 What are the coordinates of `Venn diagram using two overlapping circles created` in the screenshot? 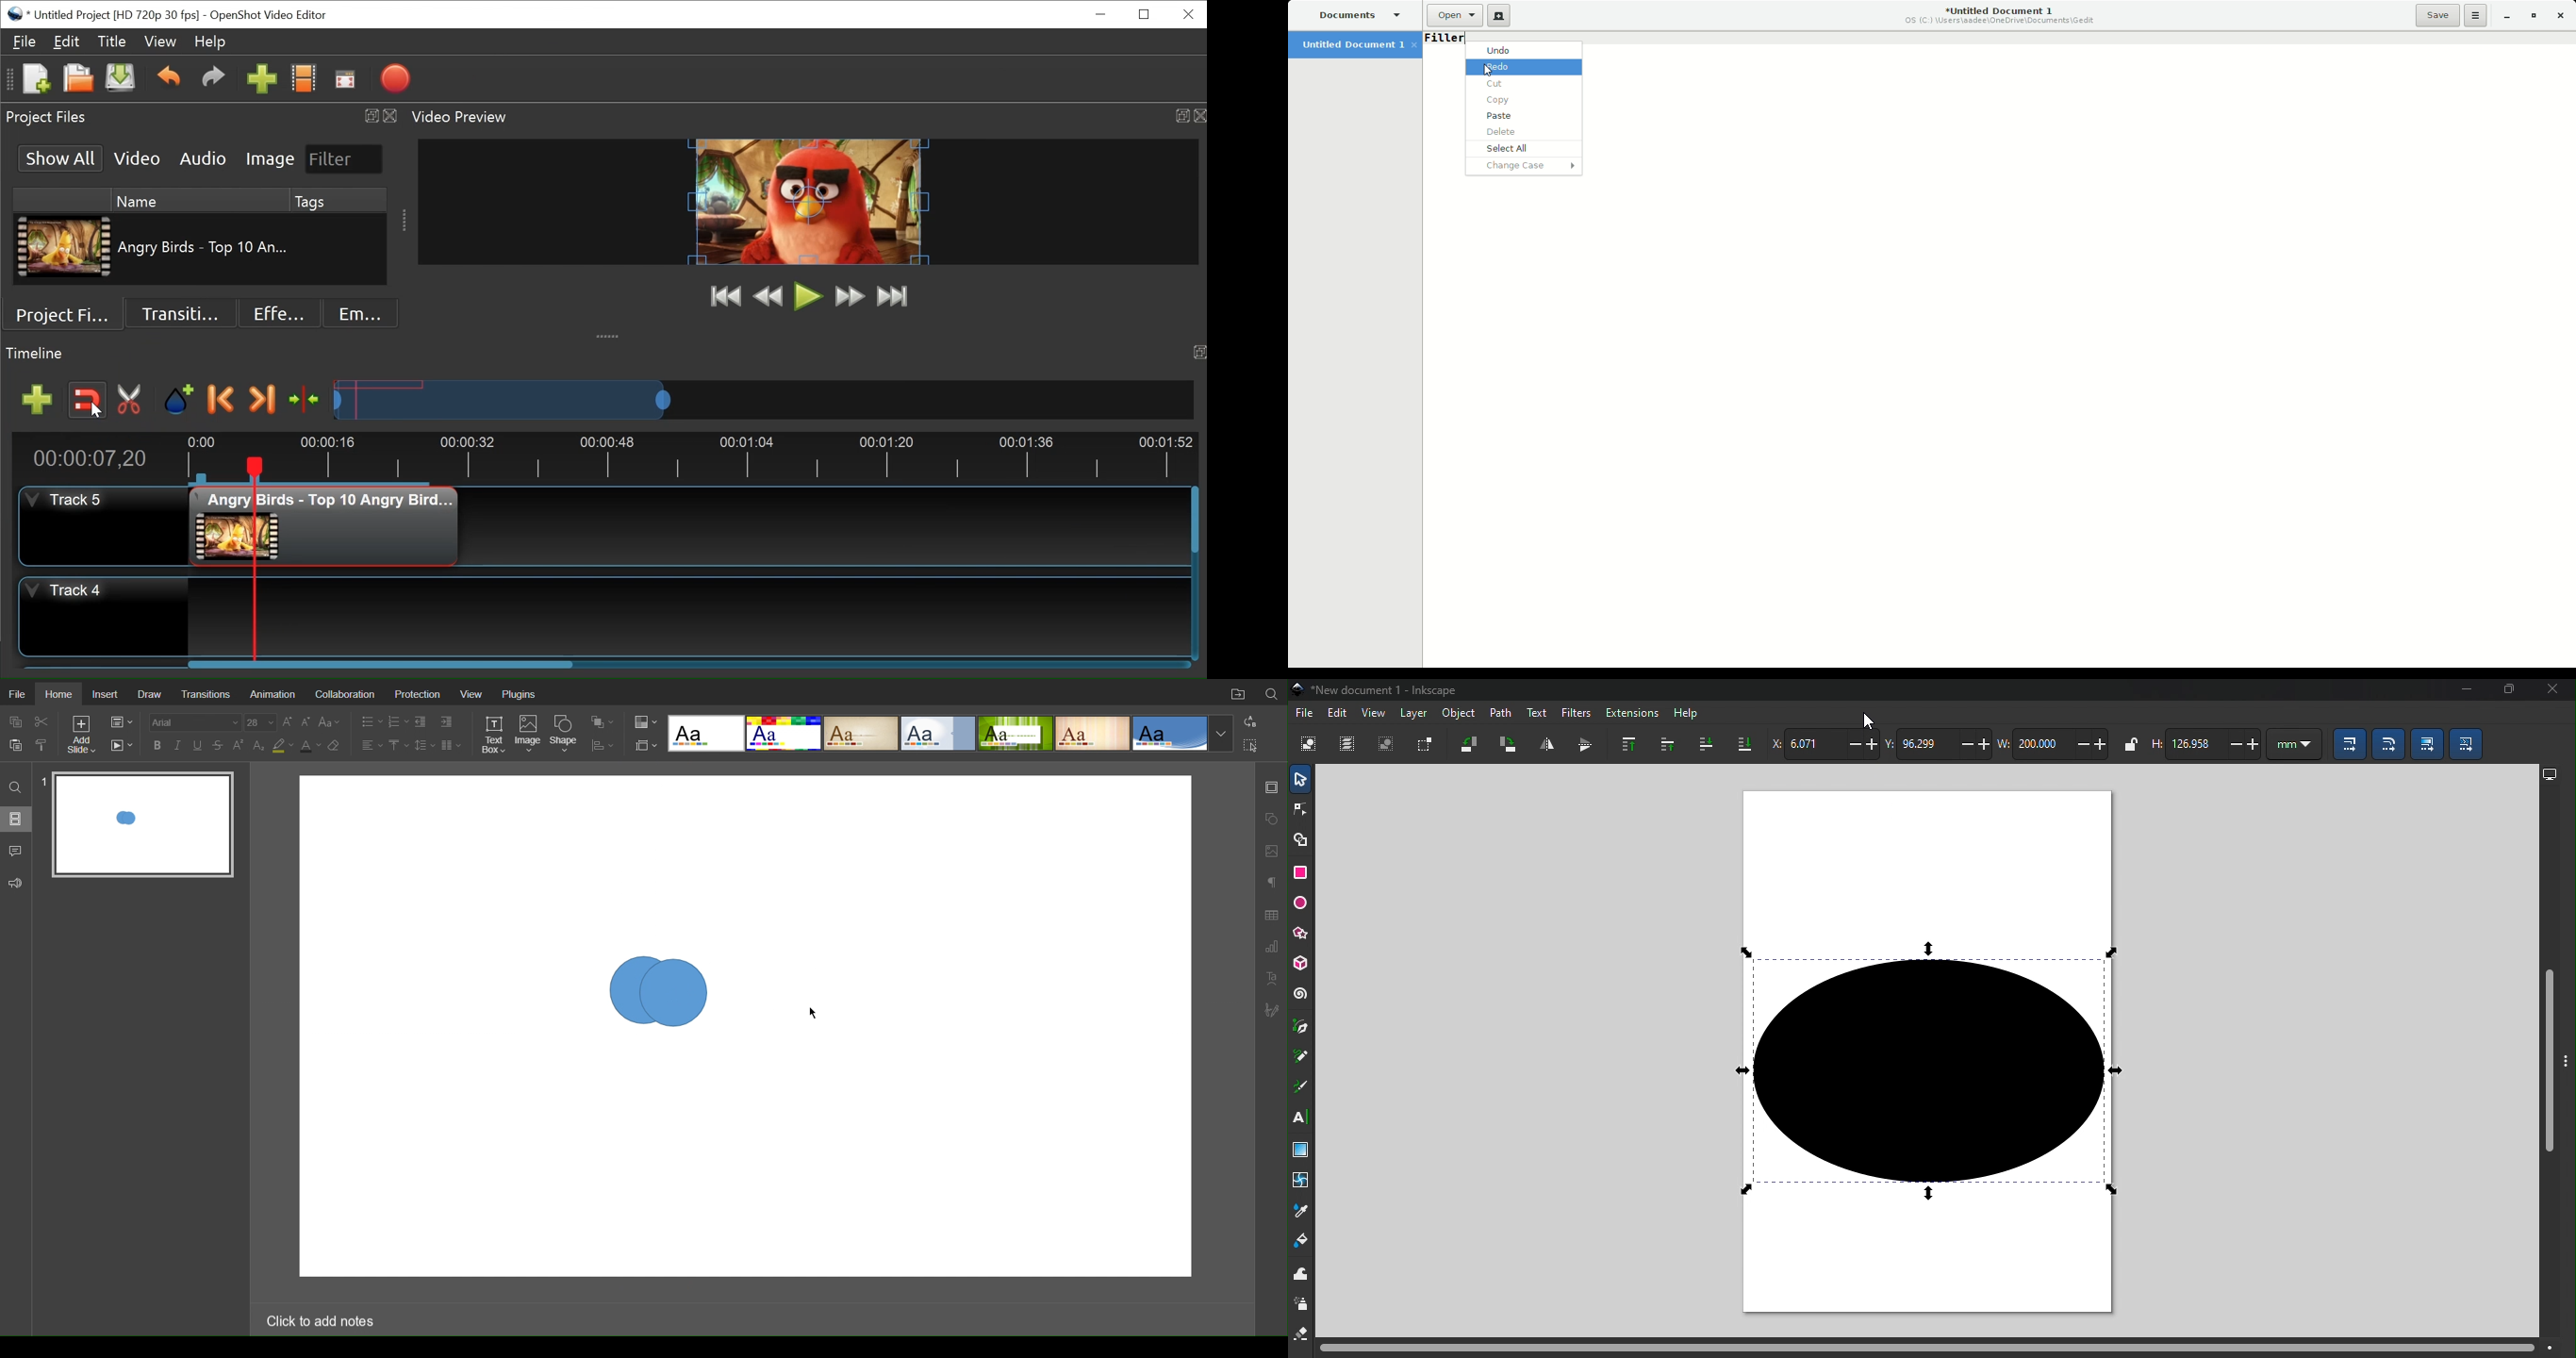 It's located at (661, 995).